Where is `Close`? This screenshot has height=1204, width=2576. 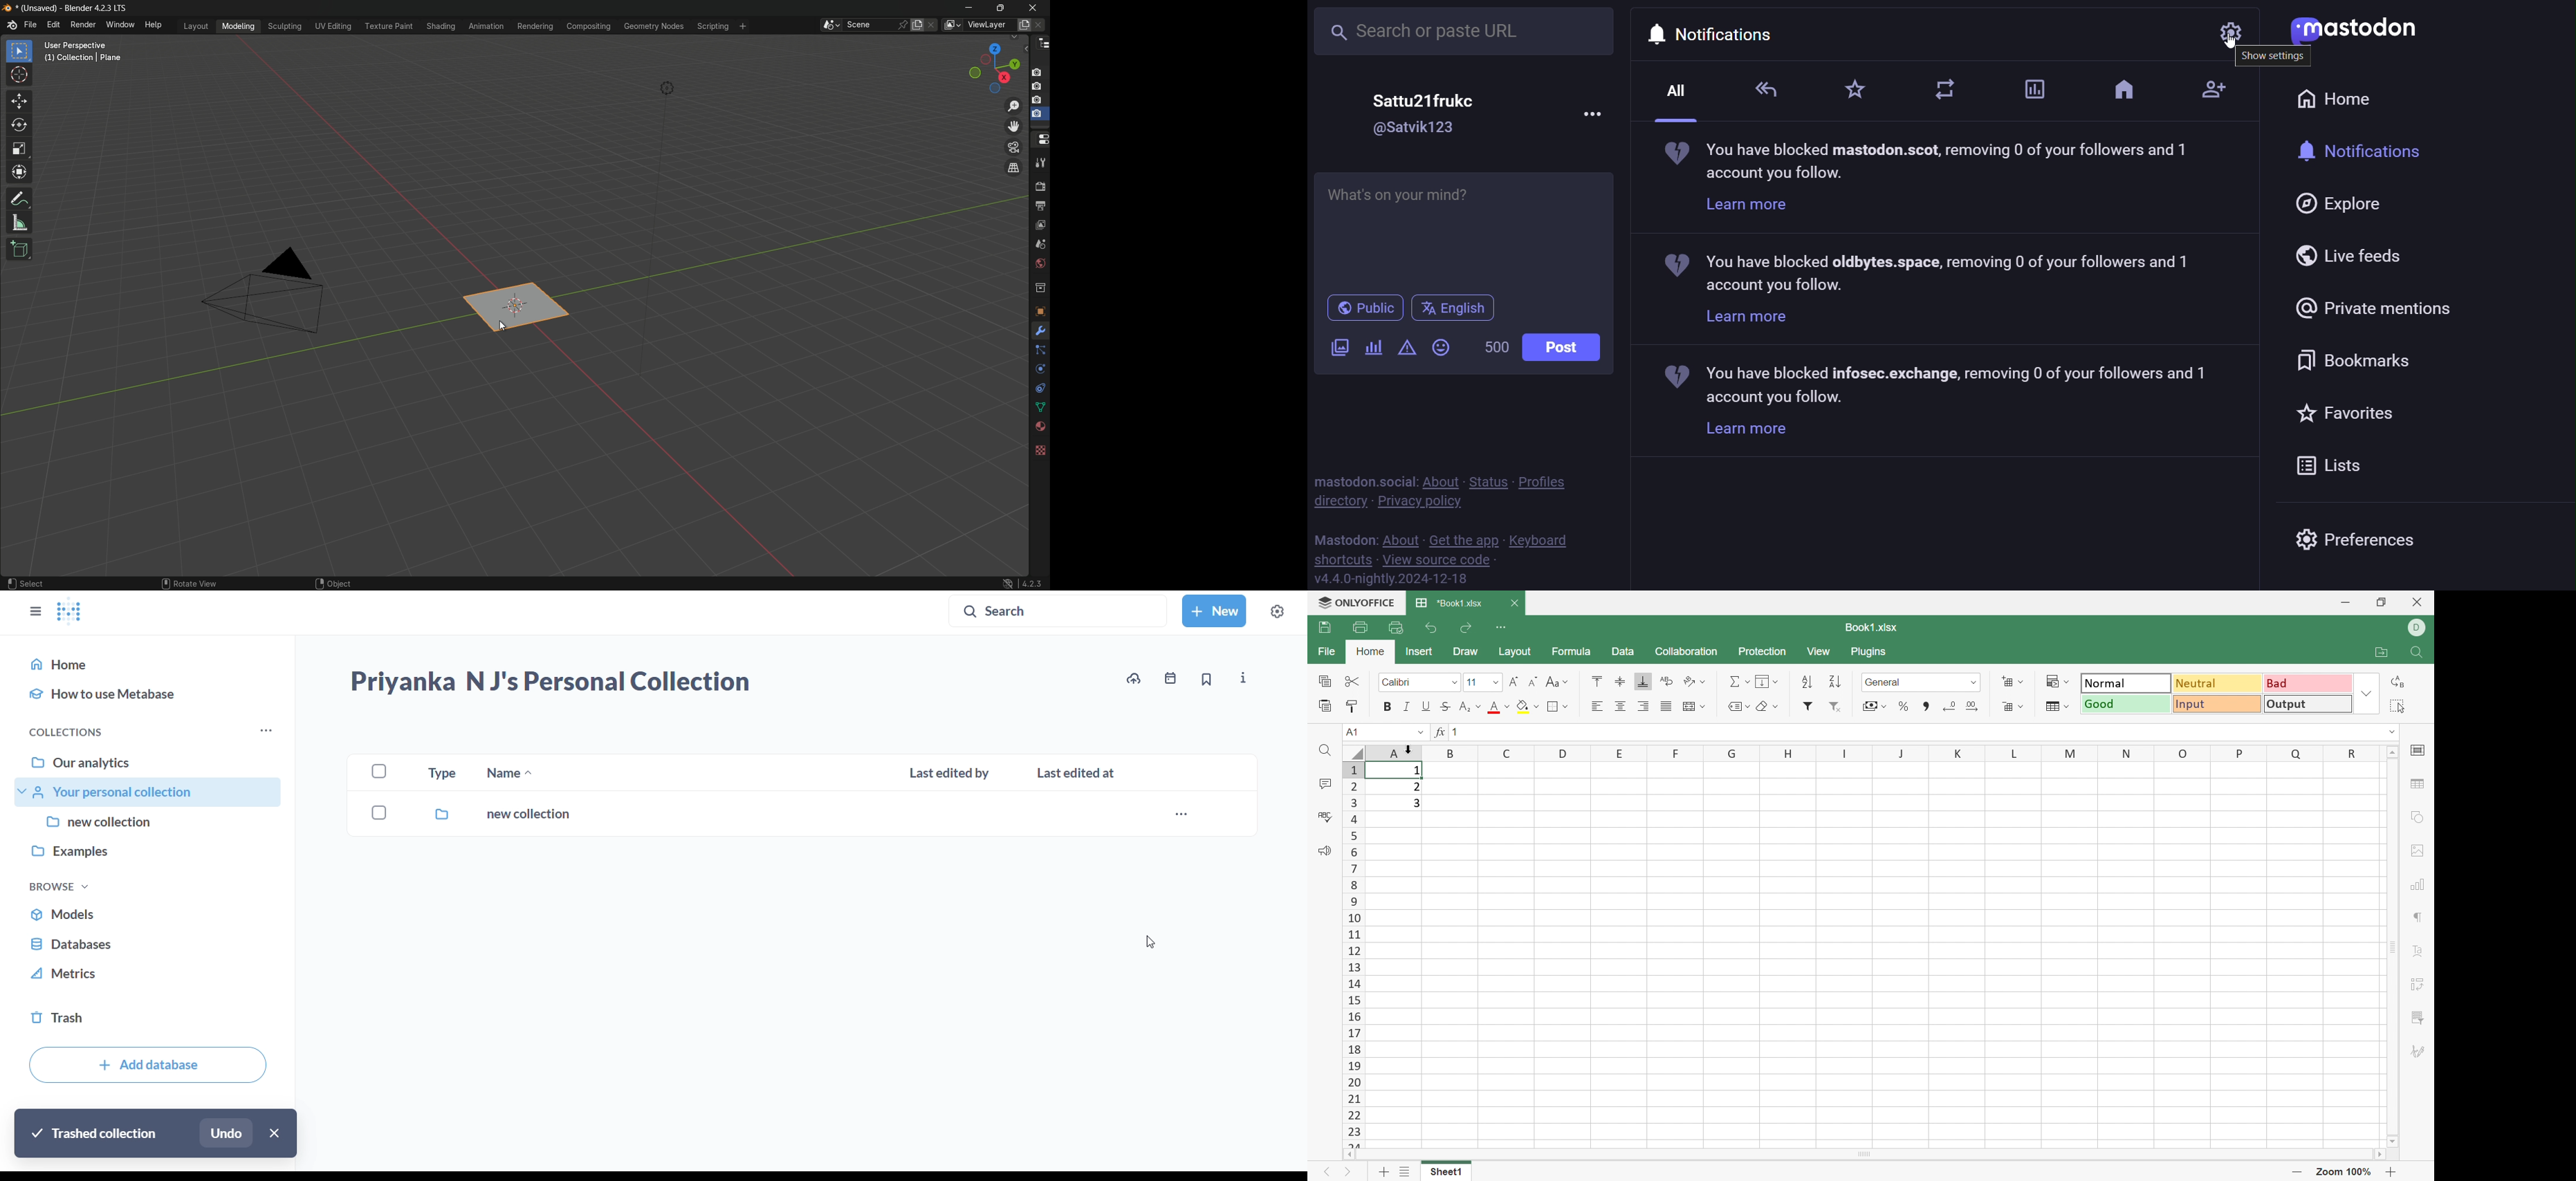
Close is located at coordinates (1514, 603).